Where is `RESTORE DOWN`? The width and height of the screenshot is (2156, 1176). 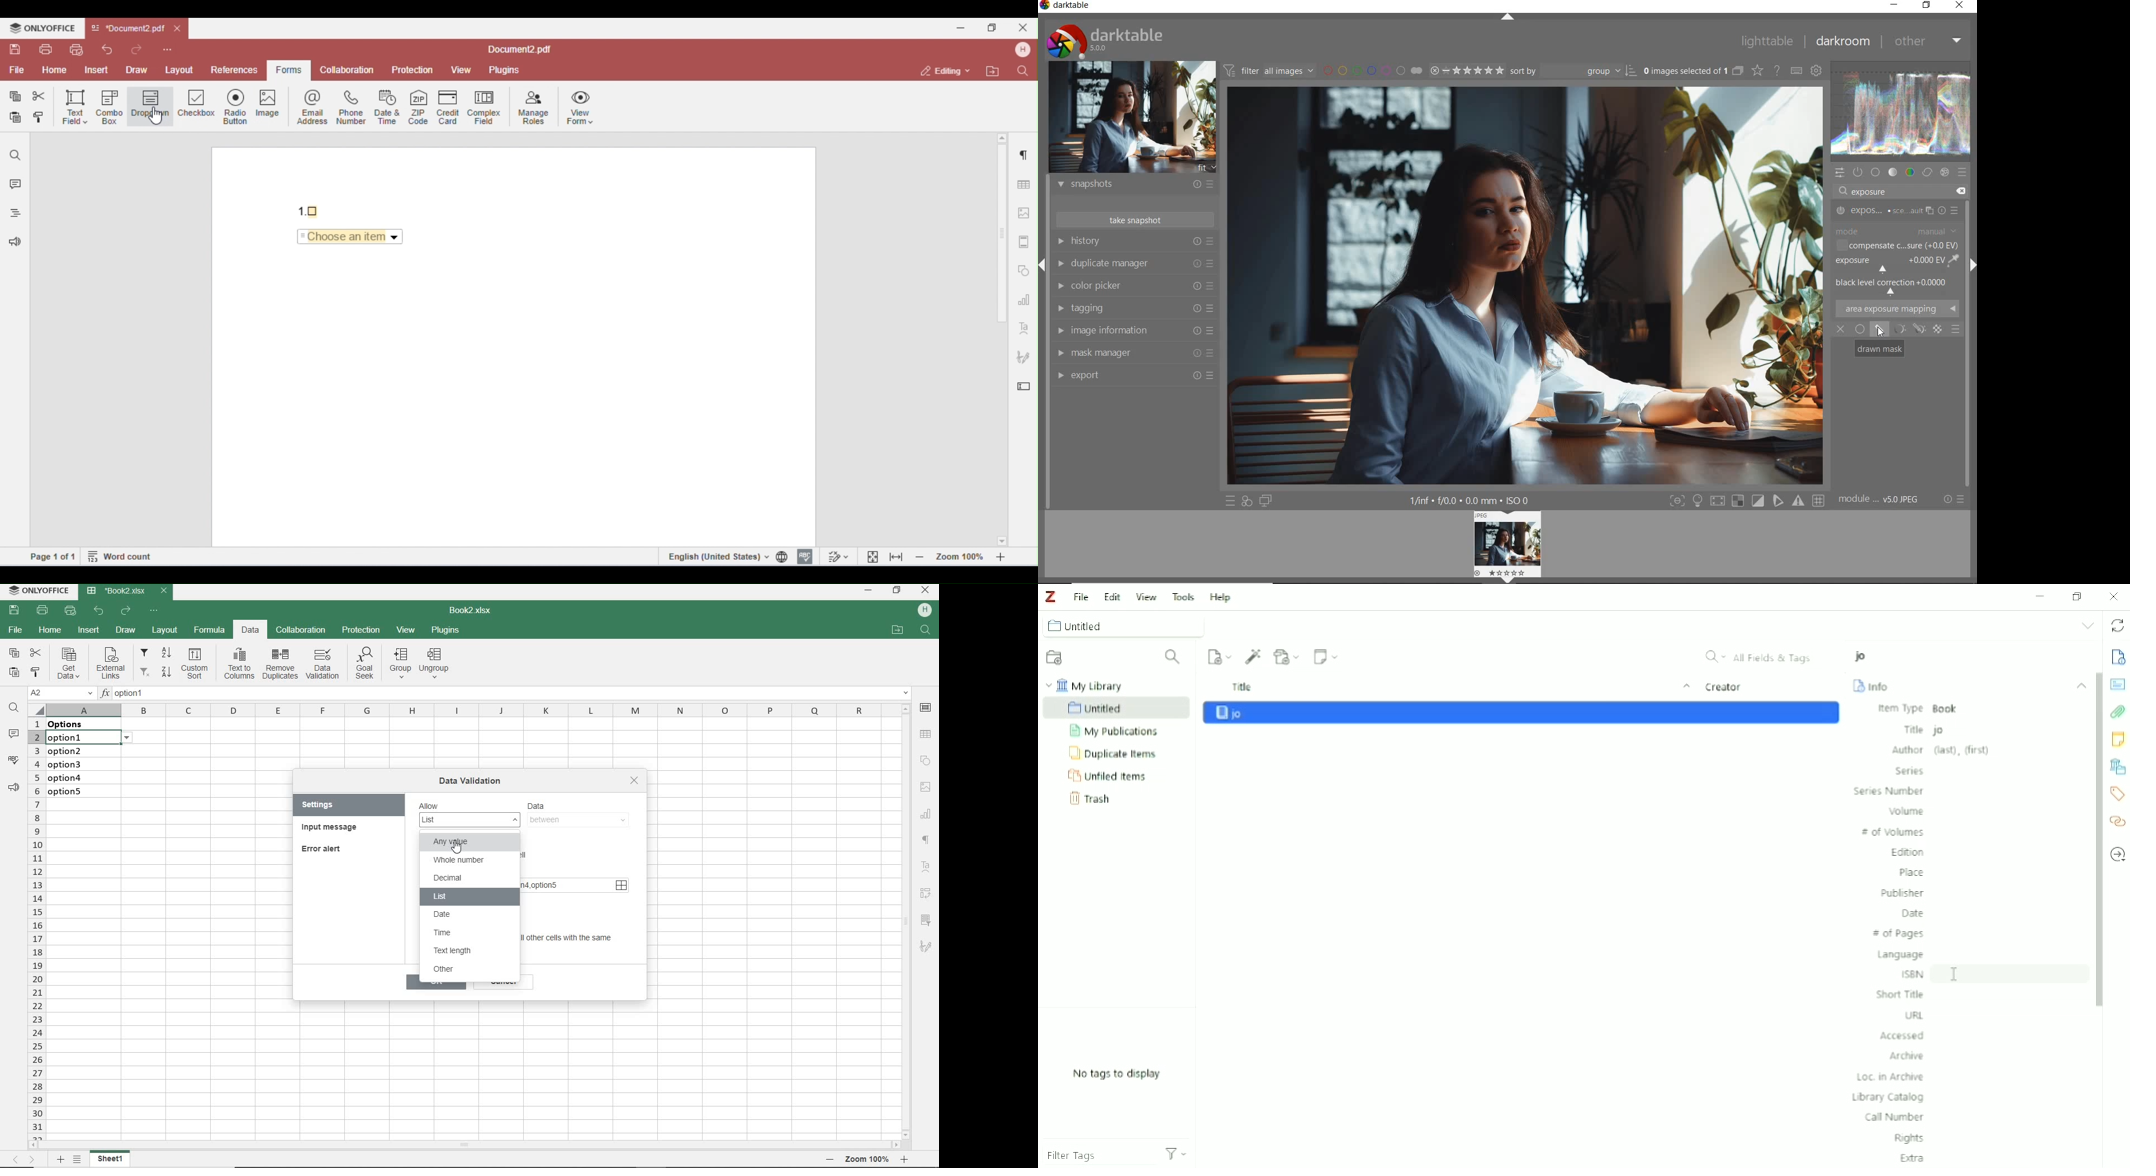 RESTORE DOWN is located at coordinates (898, 591).